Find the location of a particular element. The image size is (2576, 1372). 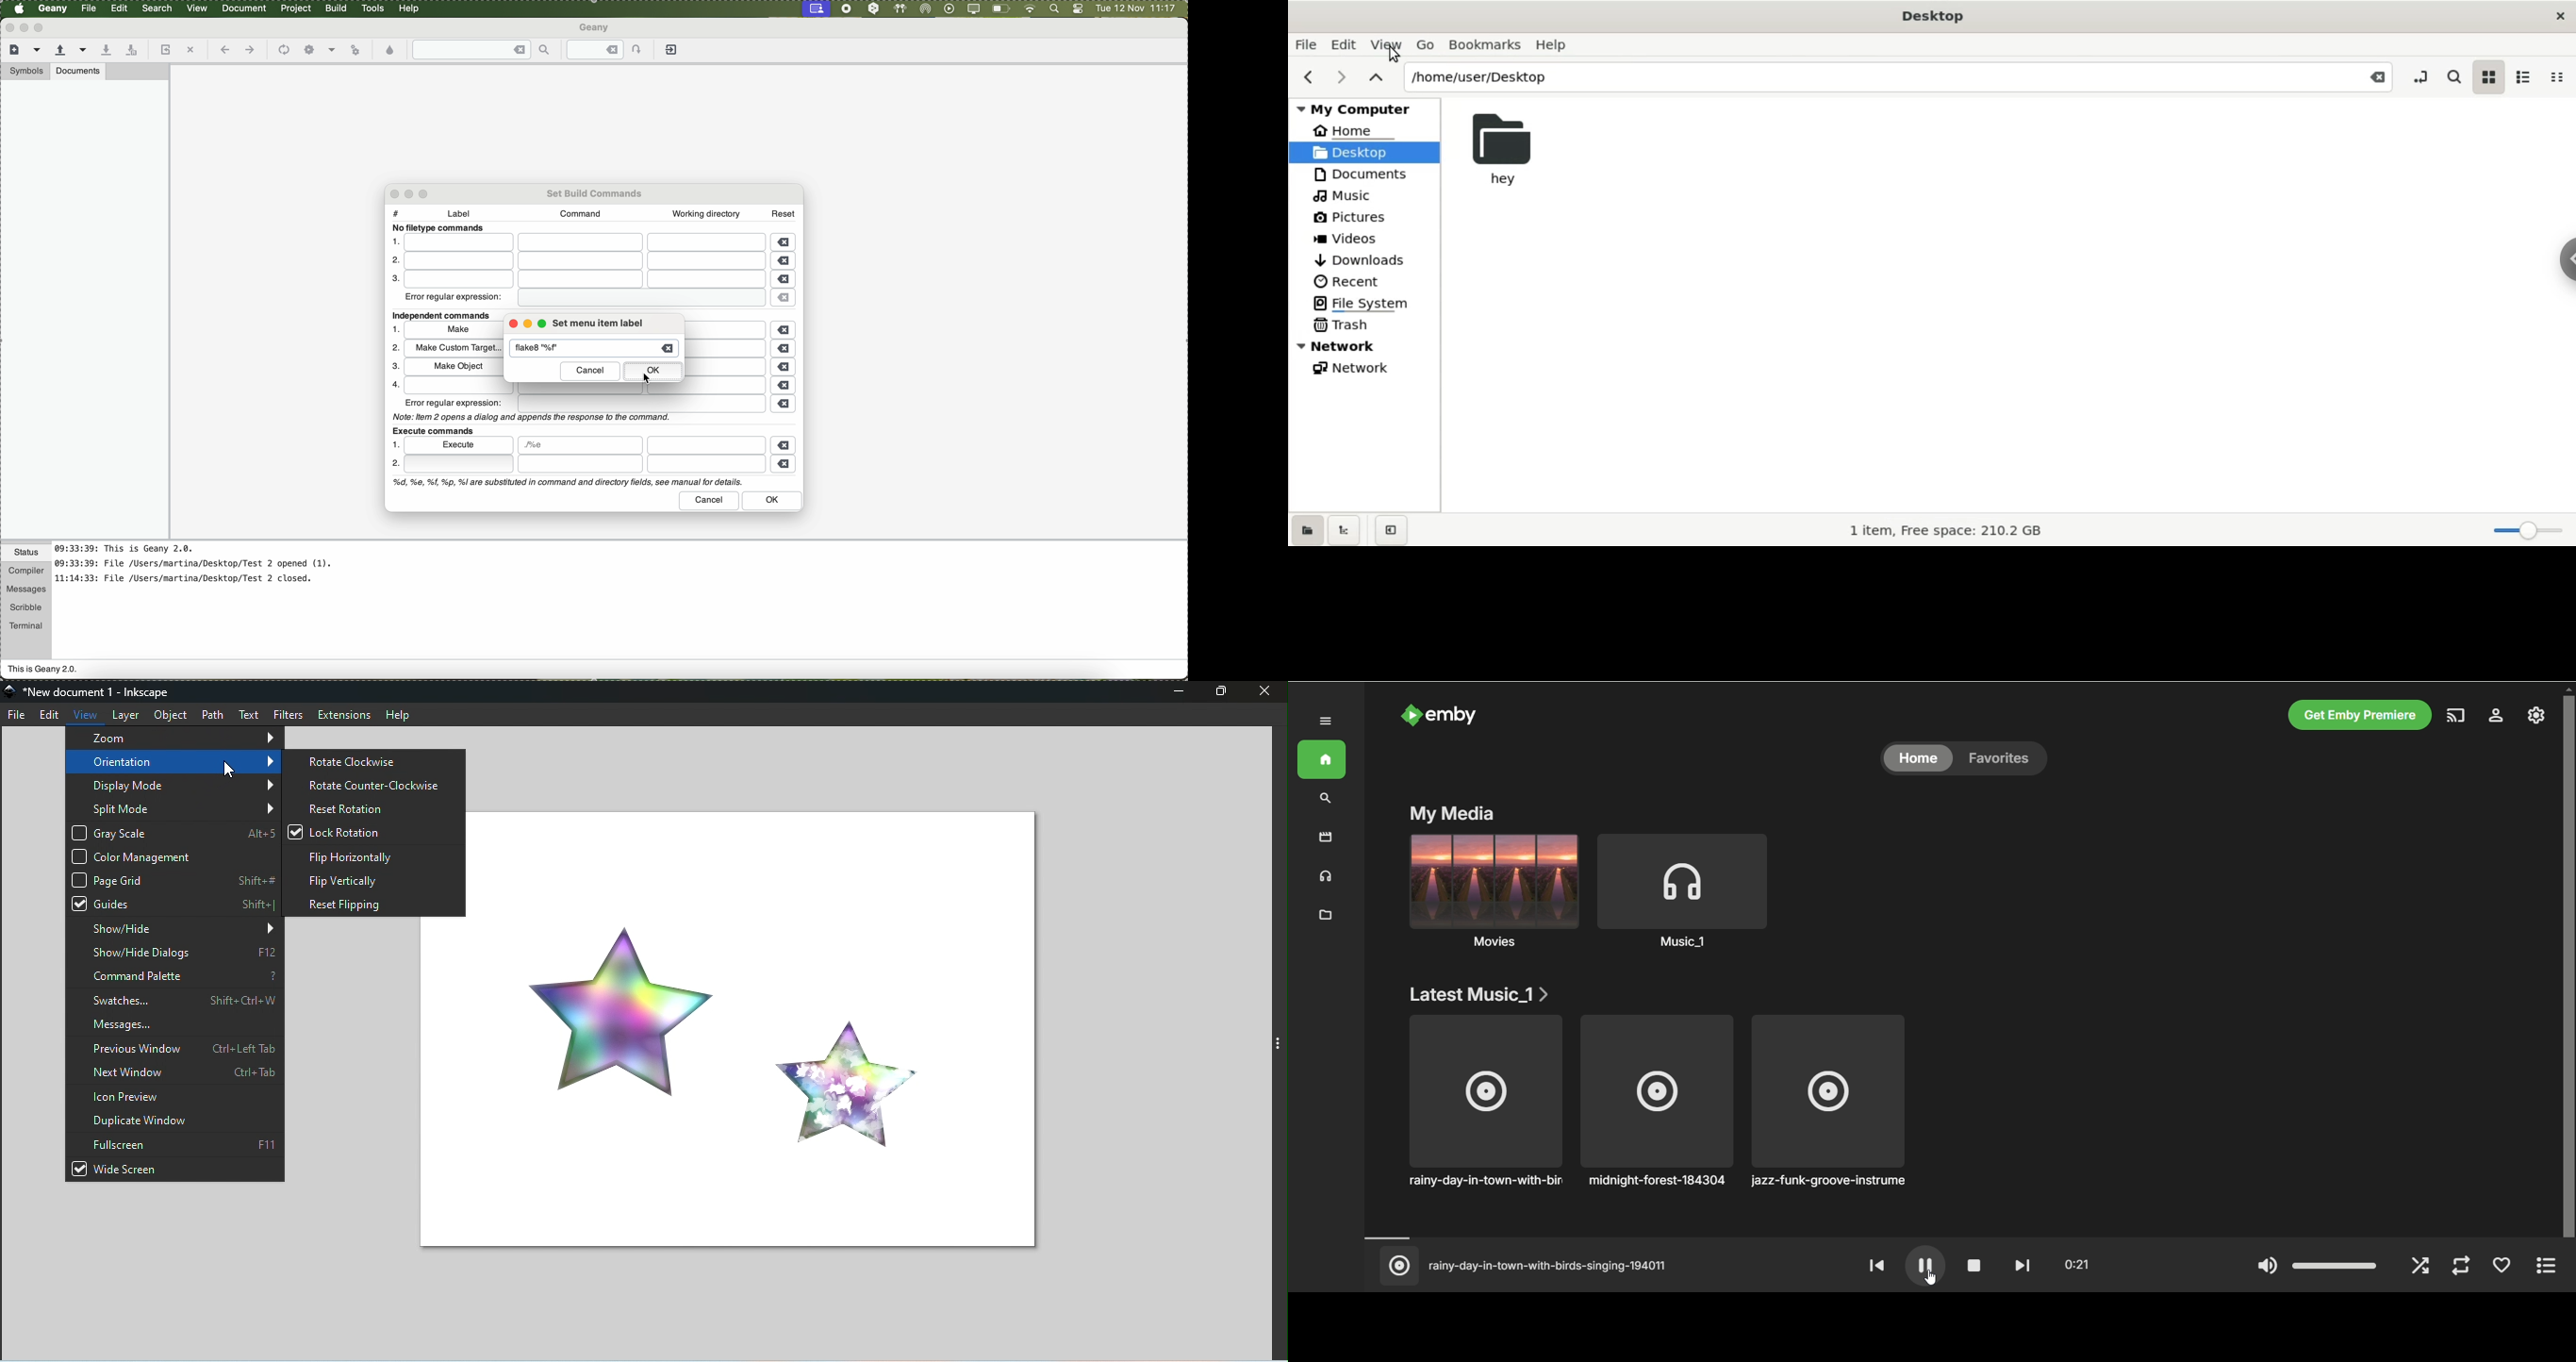

Canvas is located at coordinates (764, 1026).